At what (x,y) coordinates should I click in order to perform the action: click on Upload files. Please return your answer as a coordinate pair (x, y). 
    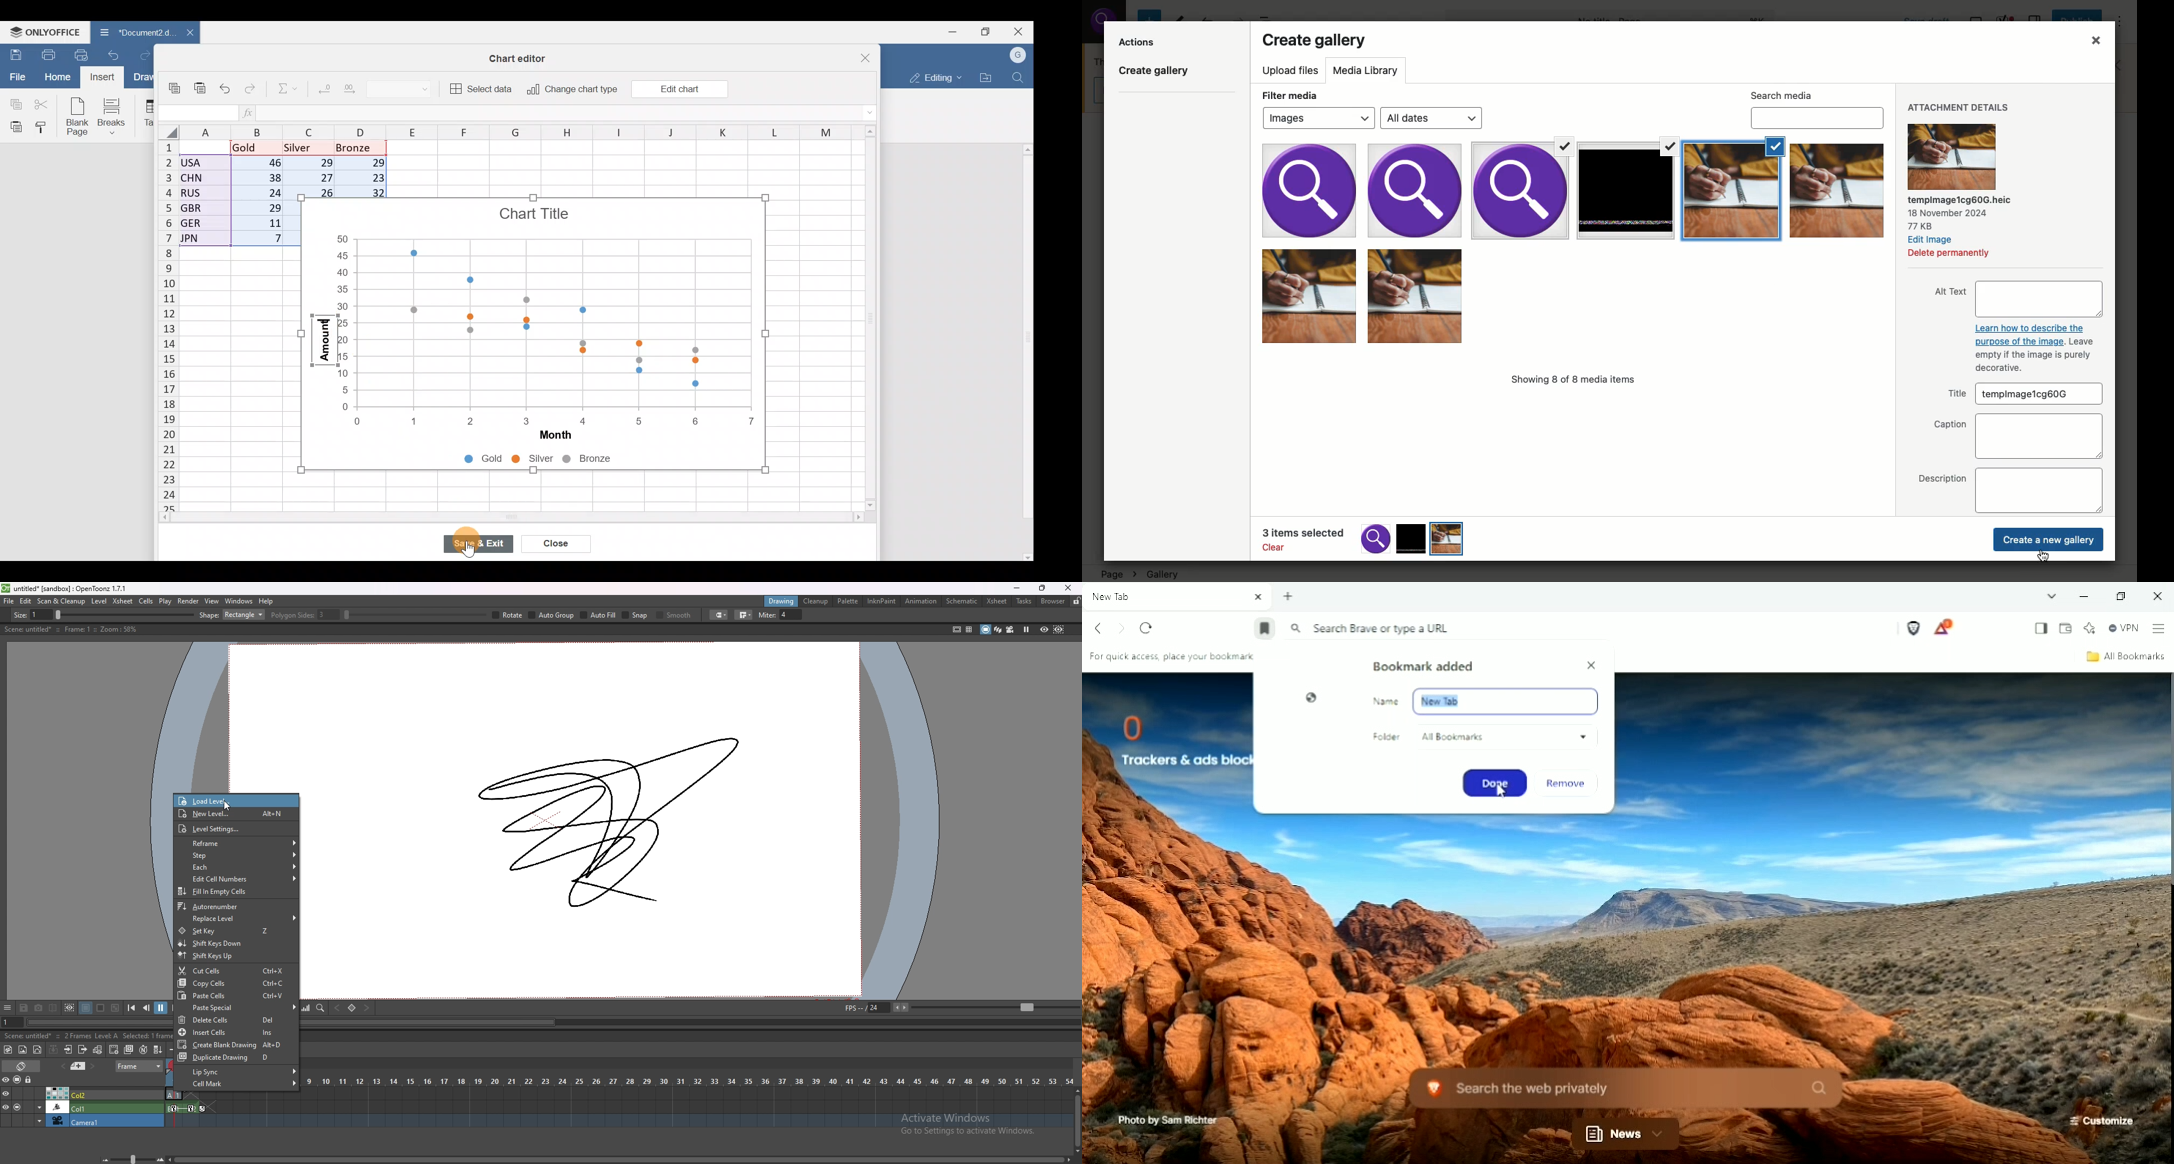
    Looking at the image, I should click on (1291, 72).